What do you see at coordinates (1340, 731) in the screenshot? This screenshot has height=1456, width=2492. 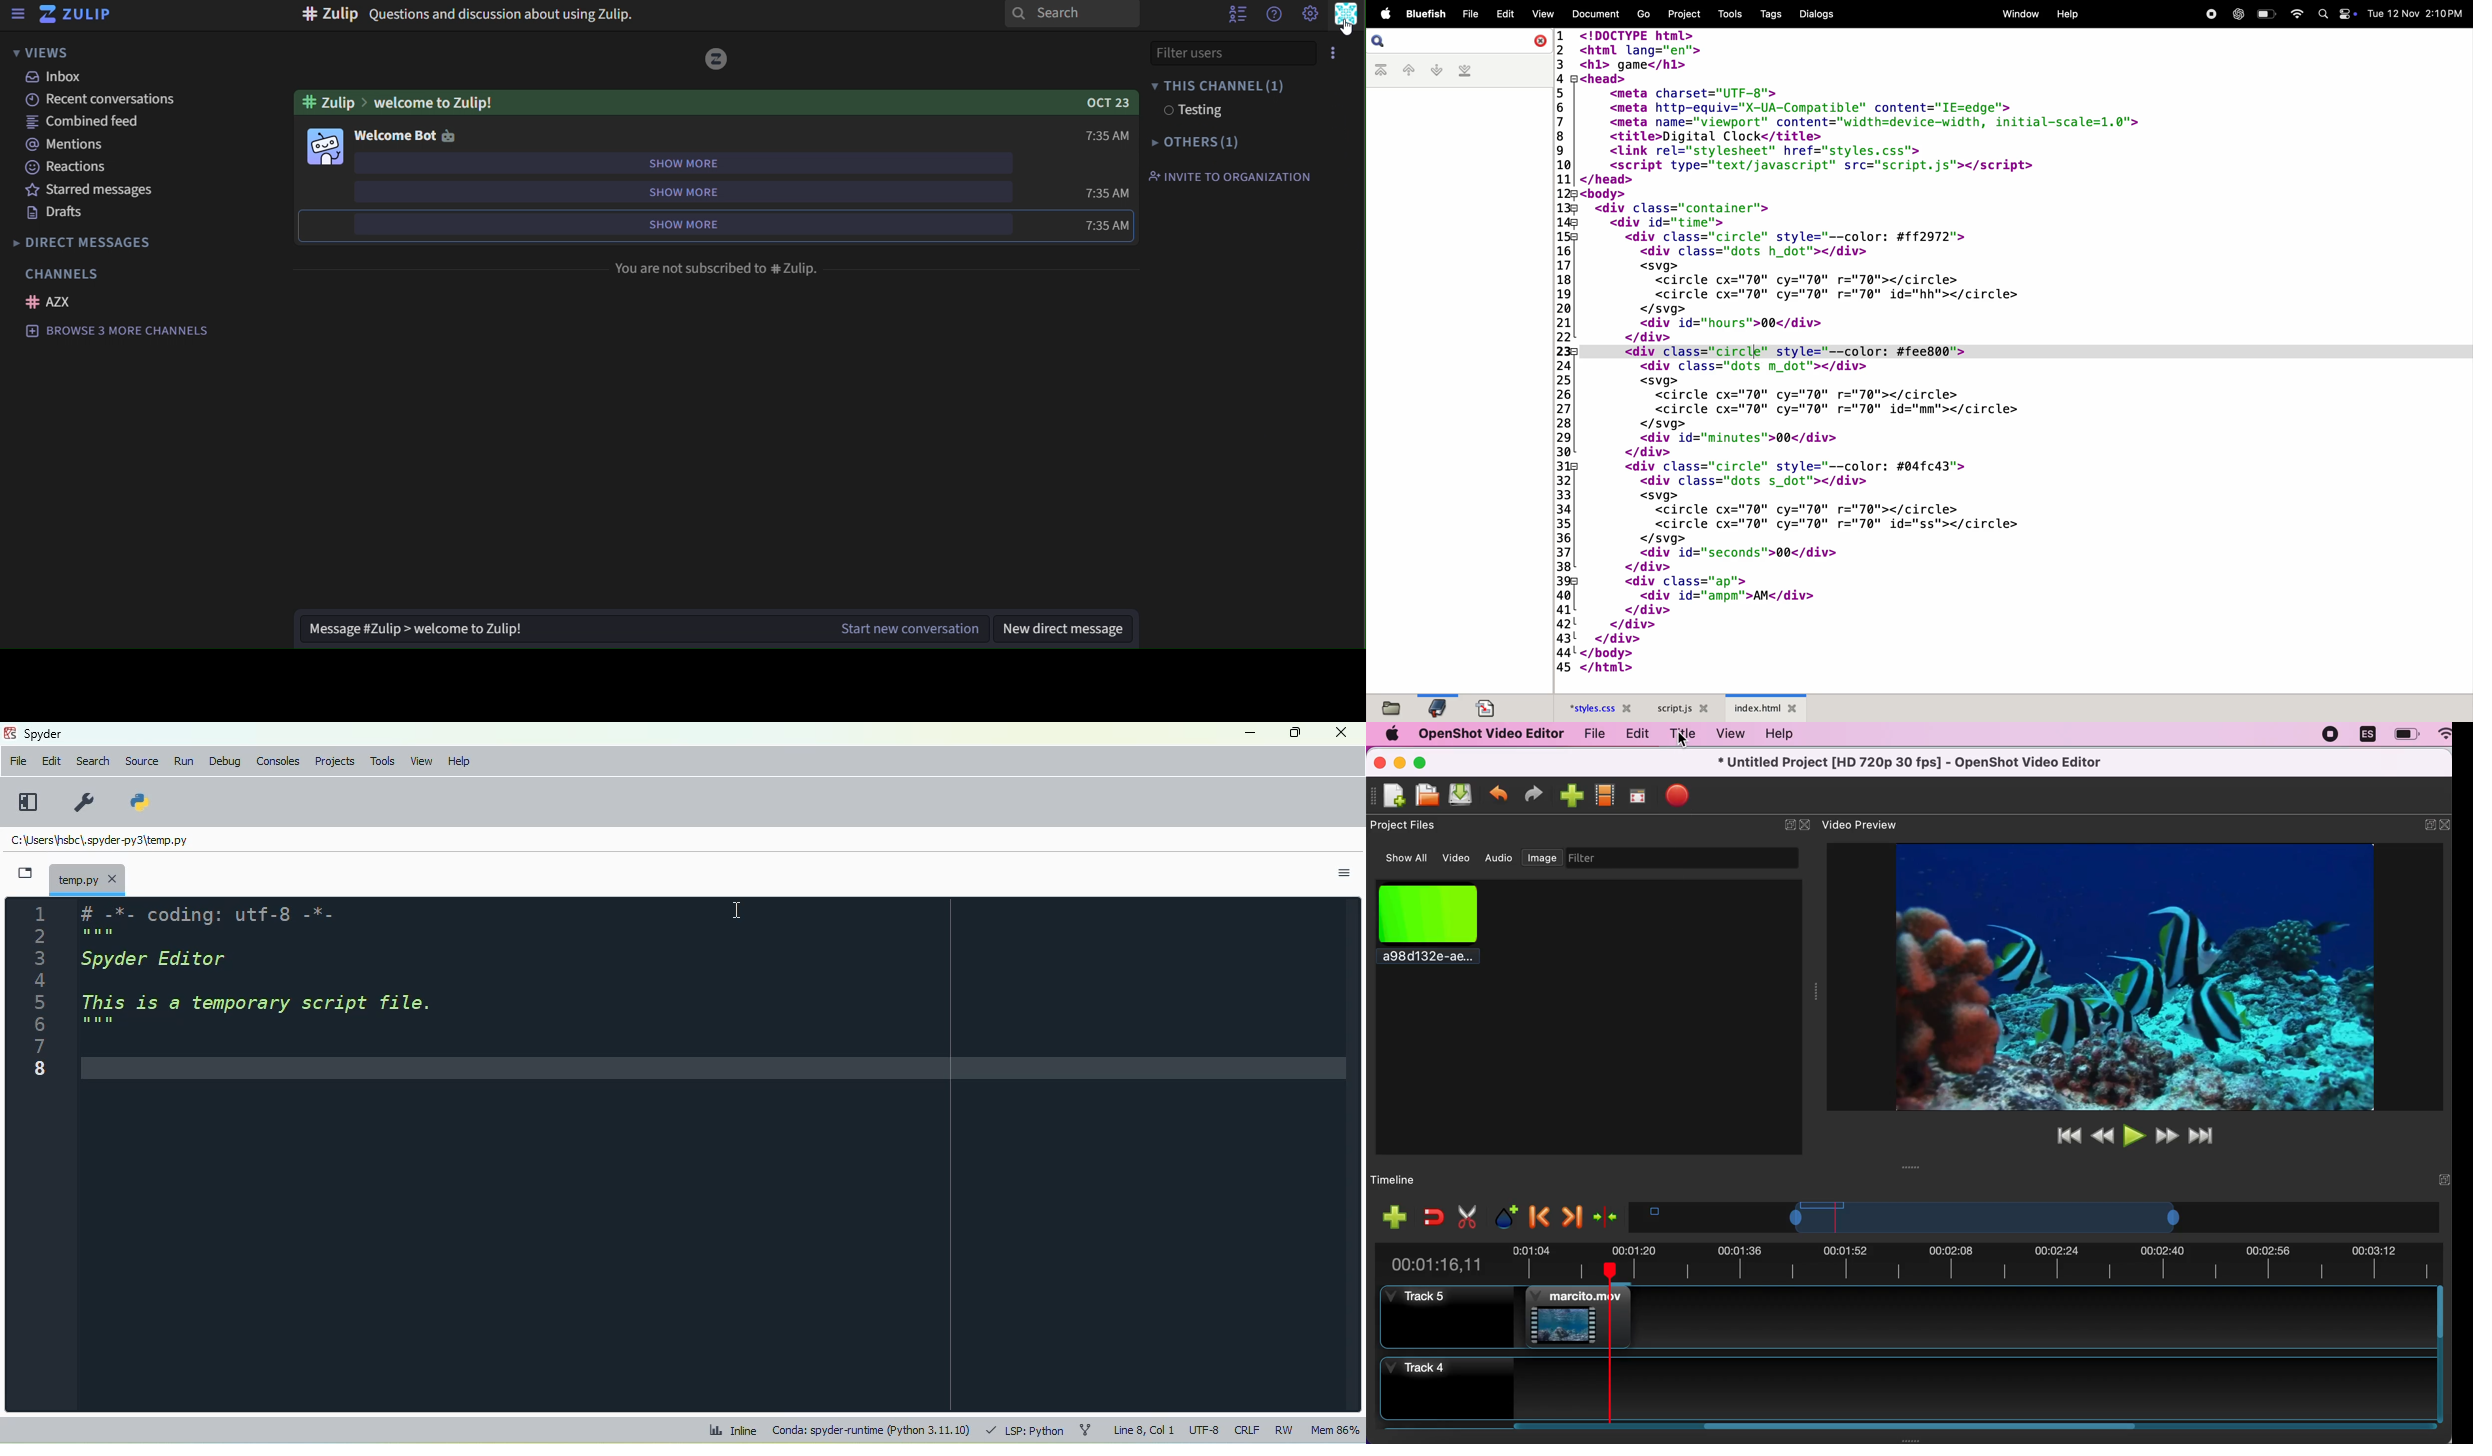 I see `close` at bounding box center [1340, 731].